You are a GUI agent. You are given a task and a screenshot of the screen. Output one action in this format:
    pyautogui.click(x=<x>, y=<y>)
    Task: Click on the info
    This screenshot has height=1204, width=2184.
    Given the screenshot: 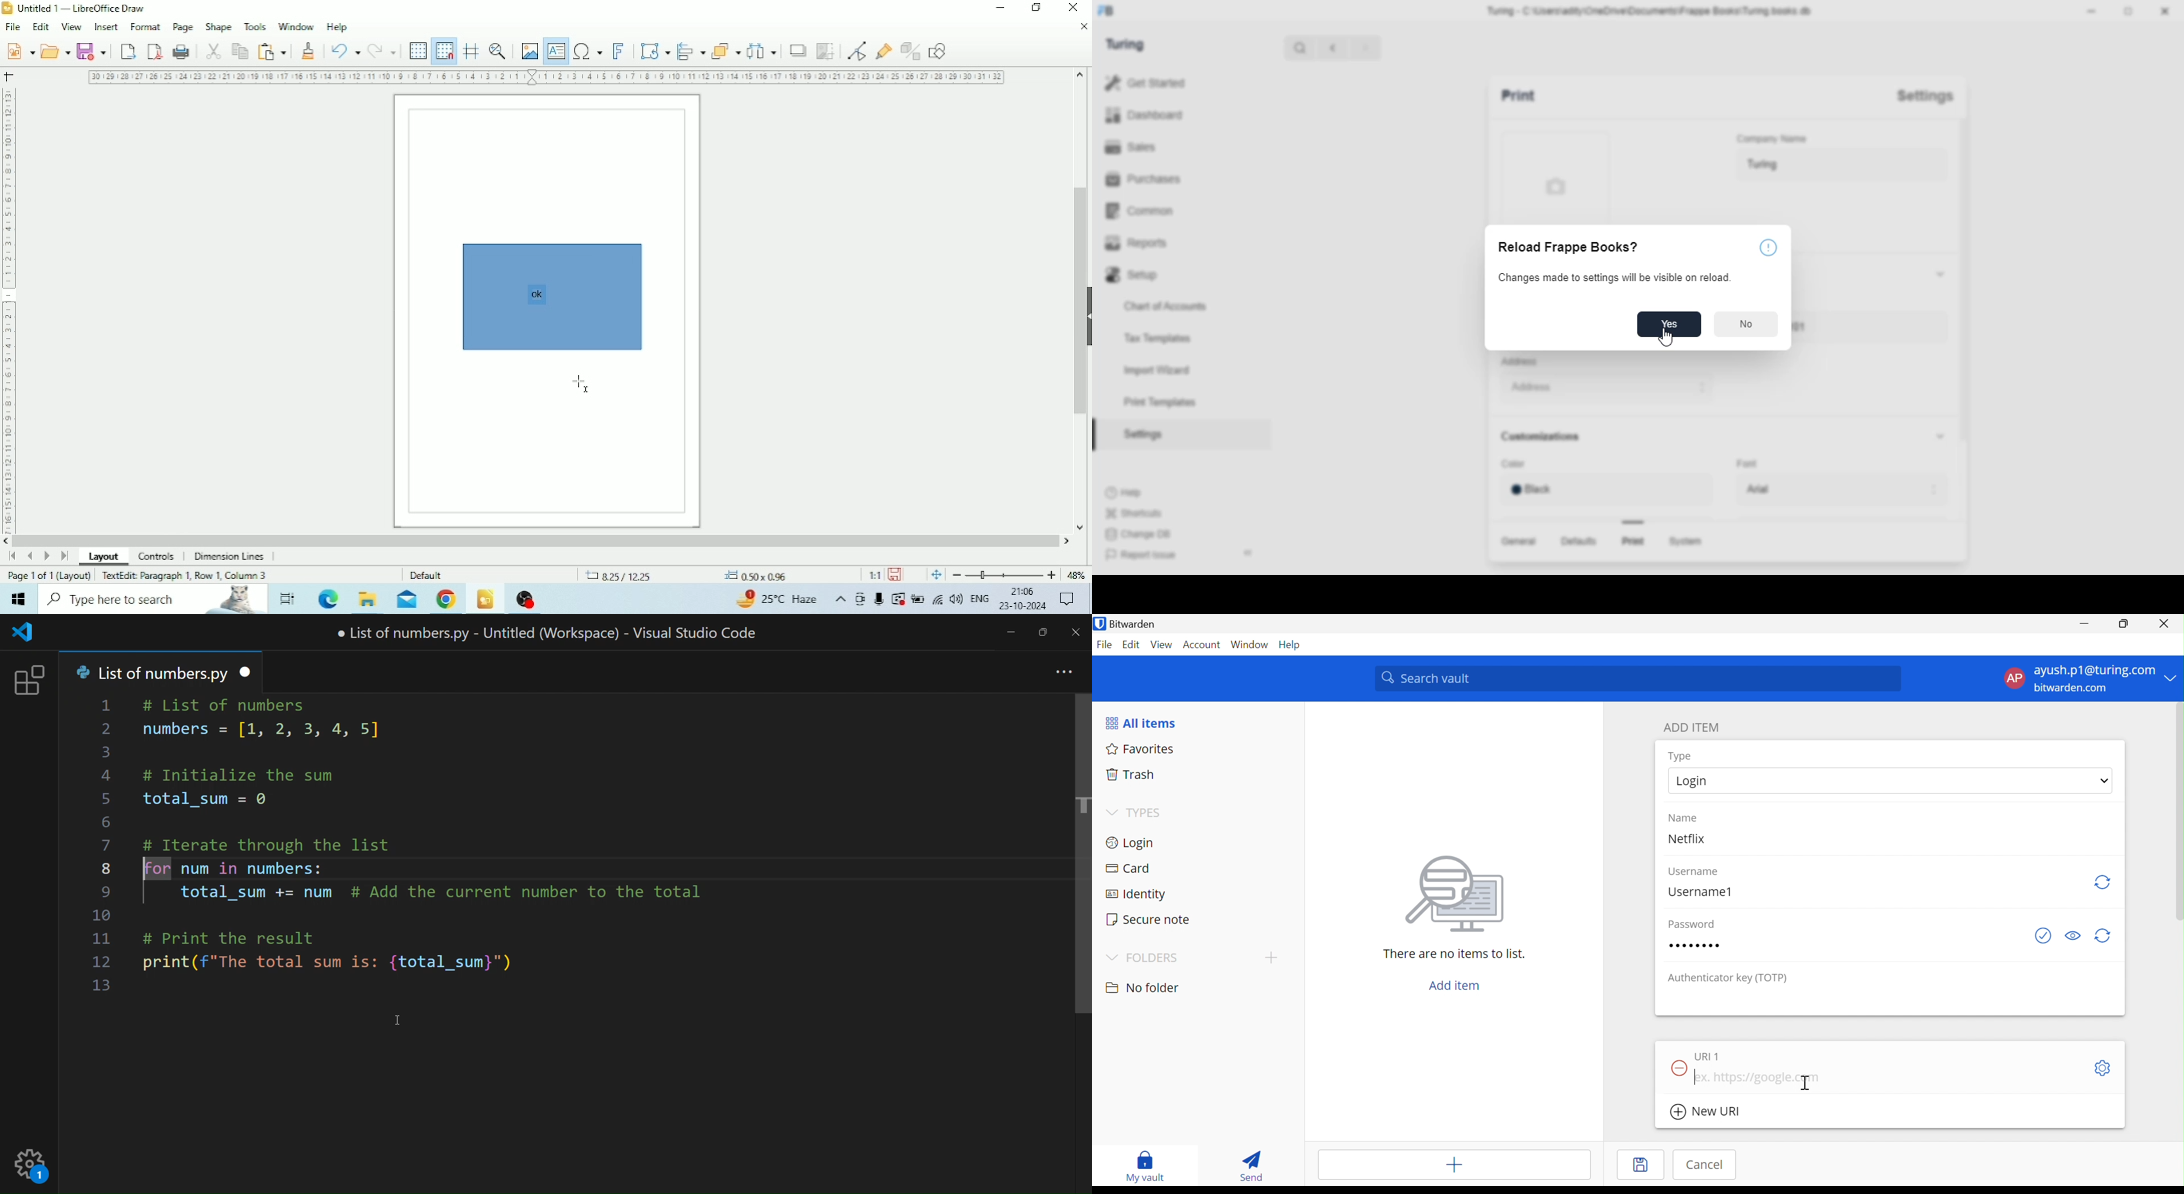 What is the action you would take?
    pyautogui.click(x=1767, y=249)
    